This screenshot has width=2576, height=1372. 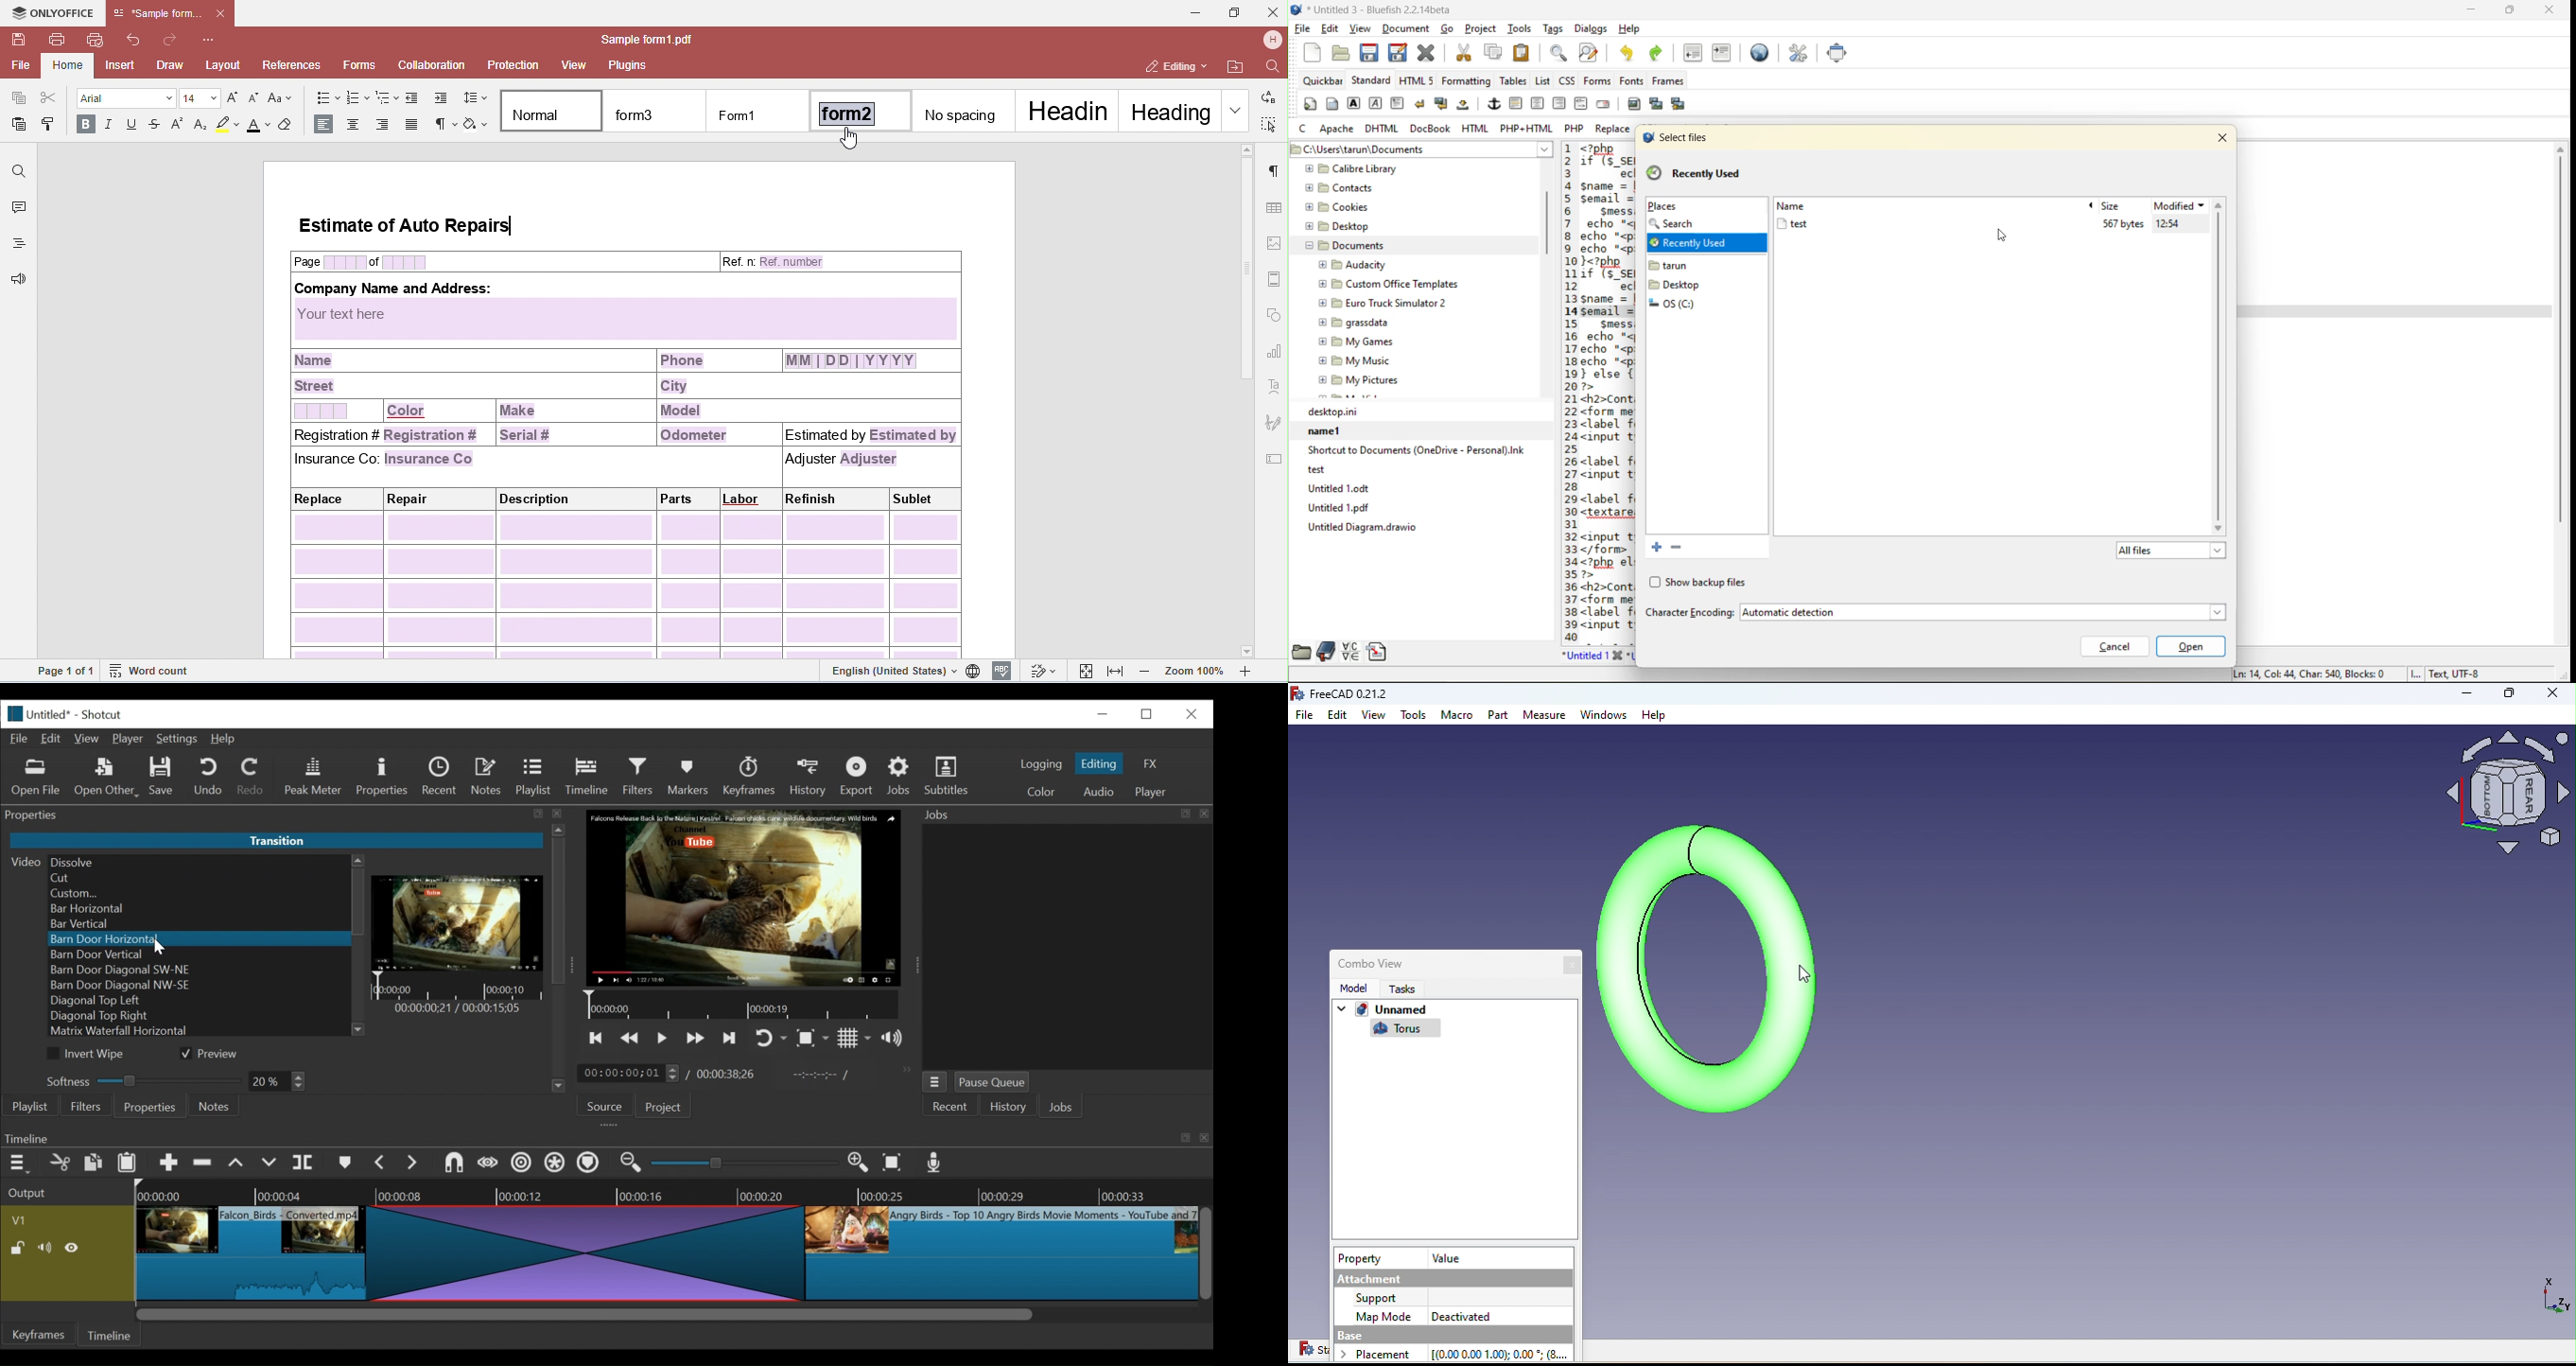 I want to click on Attachment, so click(x=1452, y=1277).